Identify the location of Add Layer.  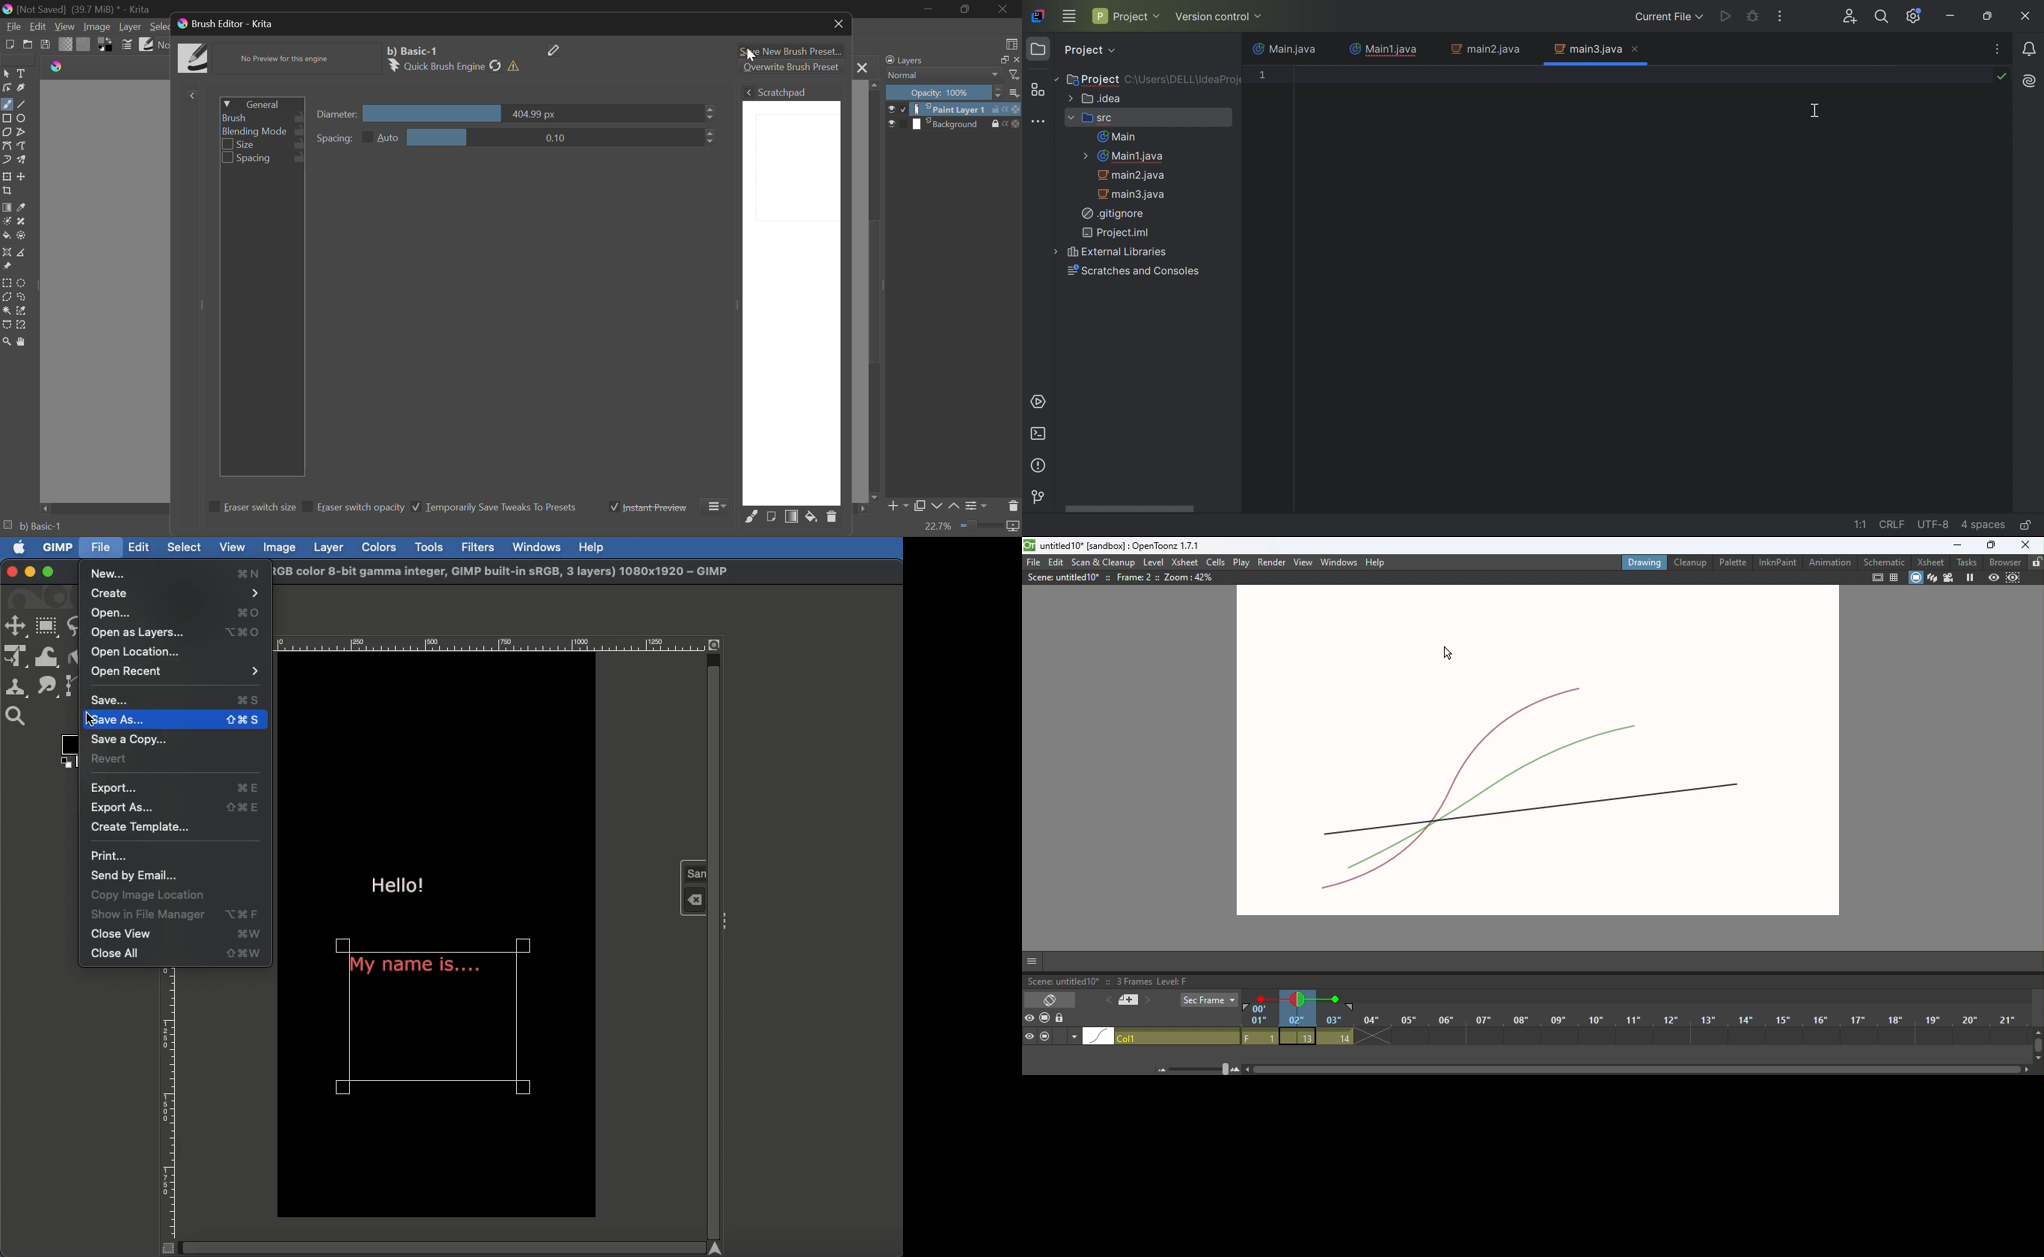
(897, 507).